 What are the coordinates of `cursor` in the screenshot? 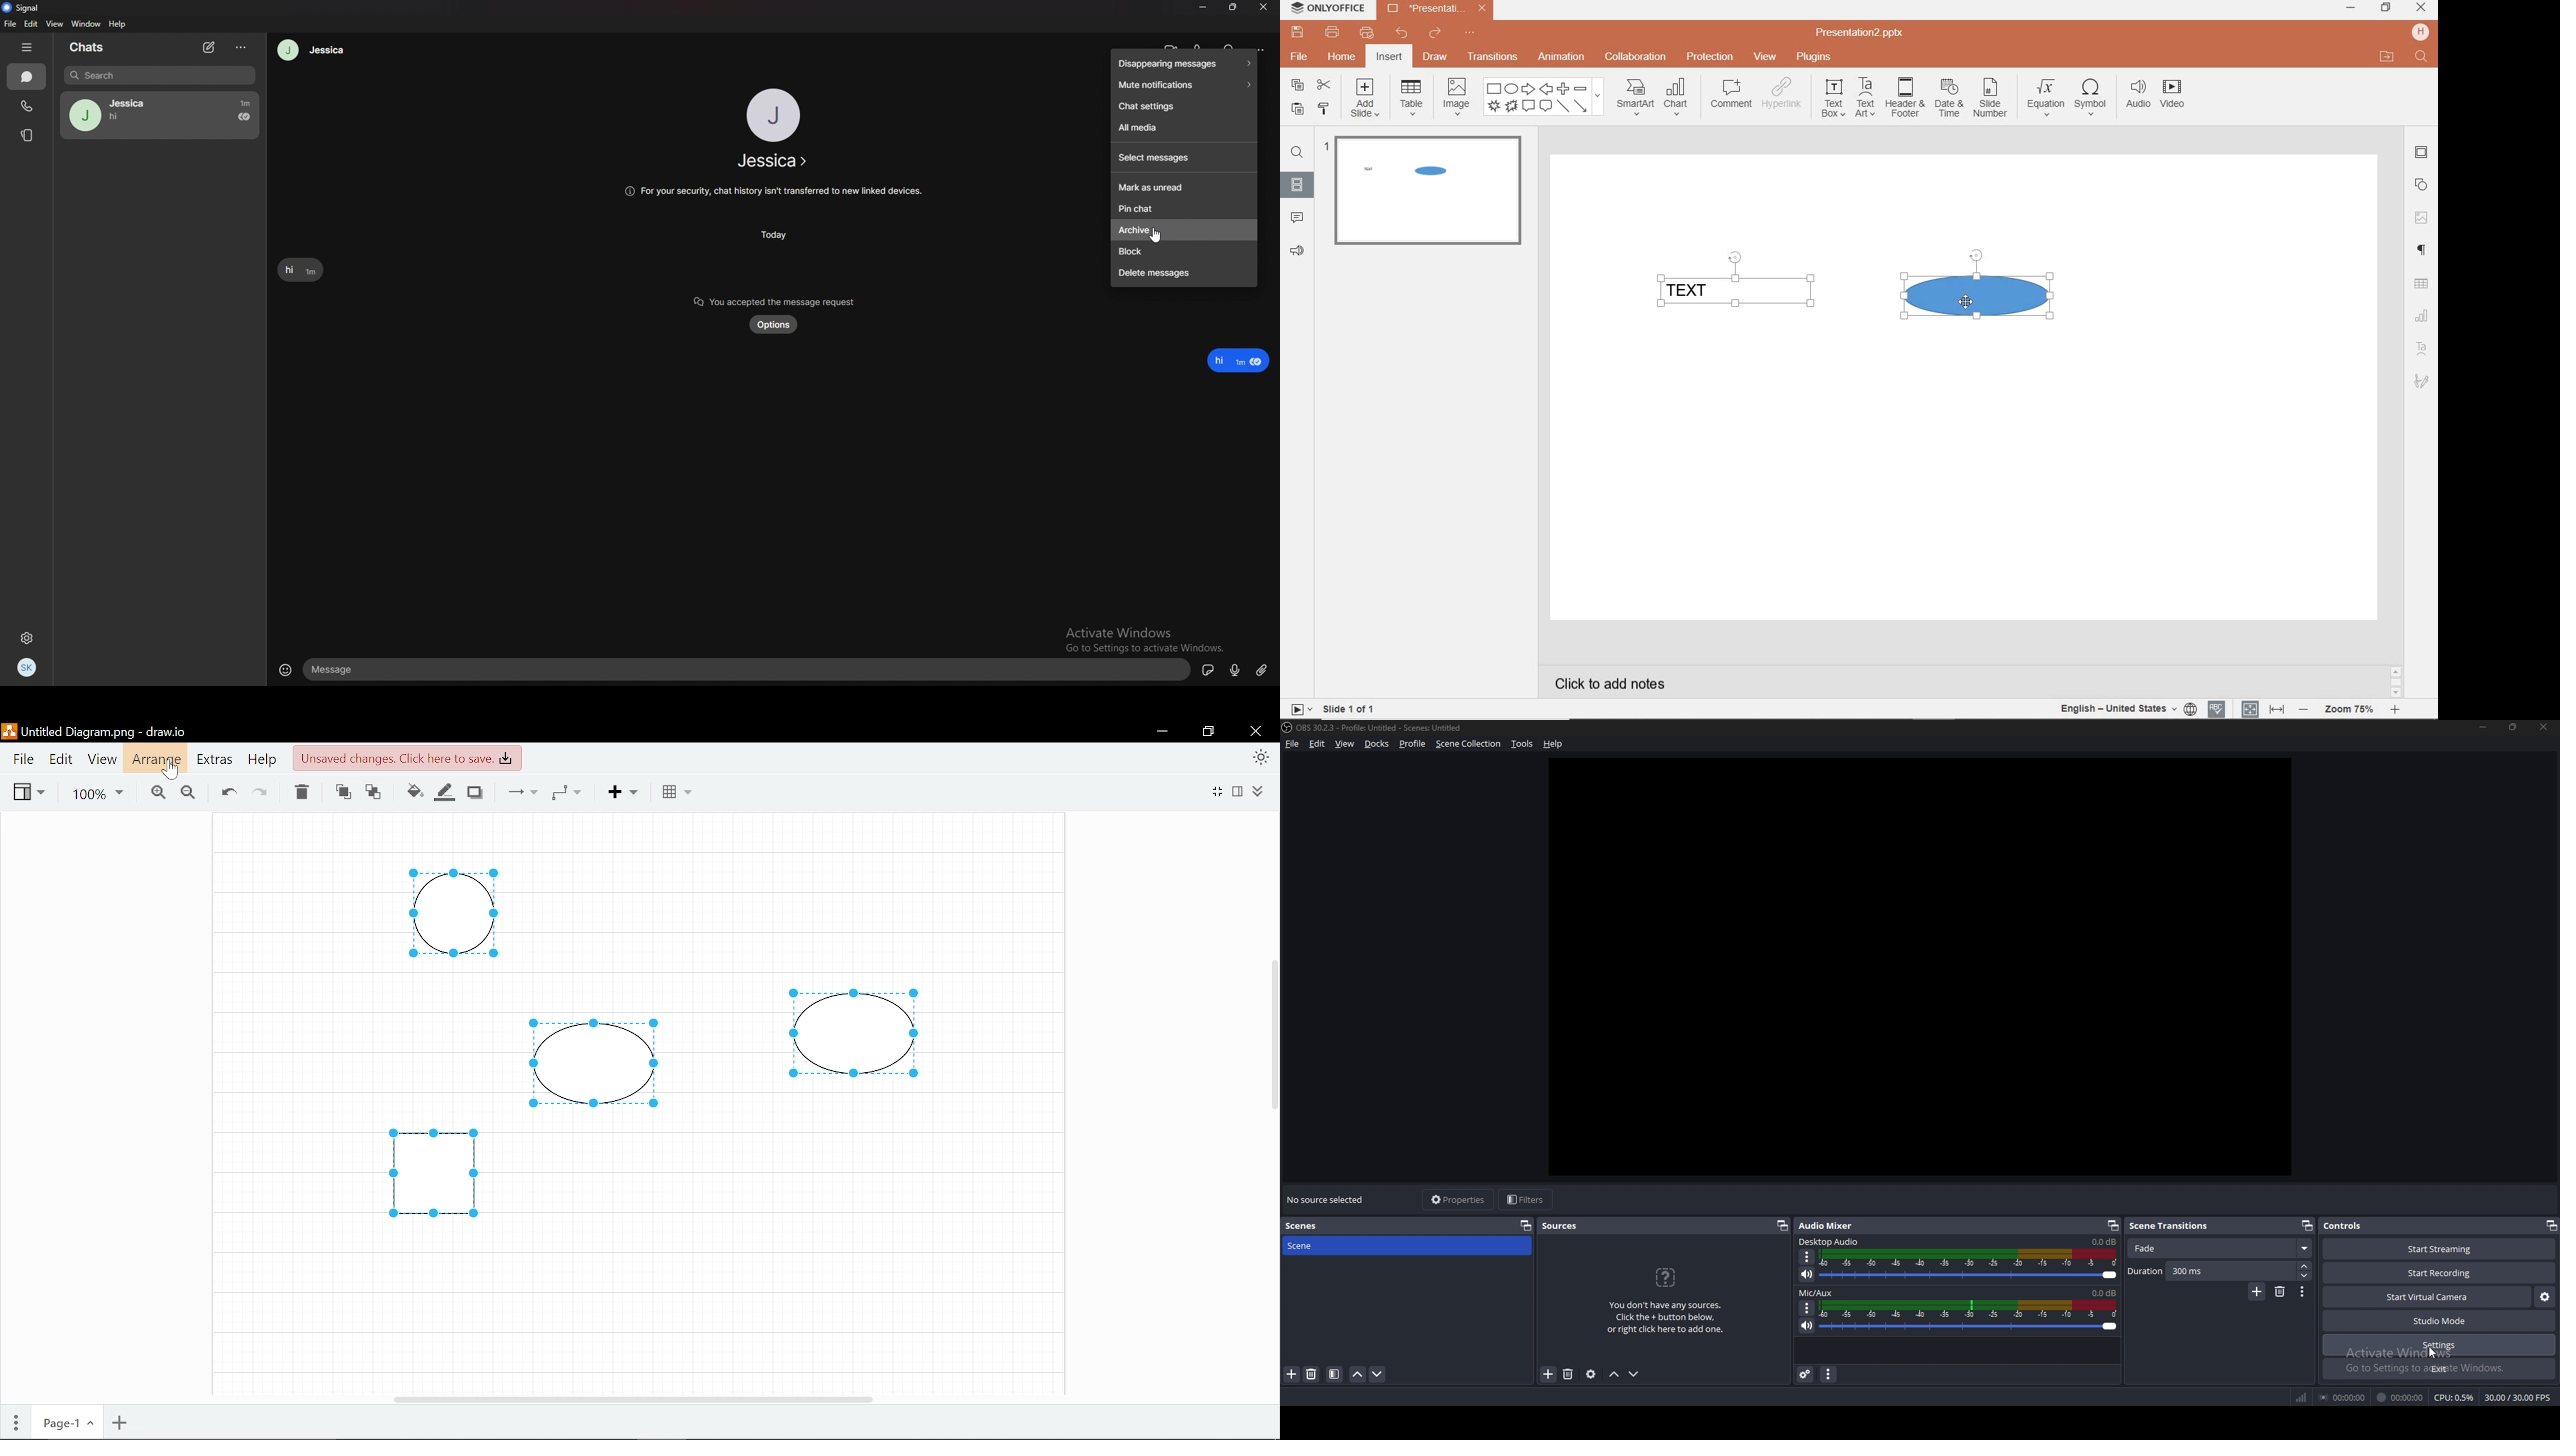 It's located at (1157, 238).